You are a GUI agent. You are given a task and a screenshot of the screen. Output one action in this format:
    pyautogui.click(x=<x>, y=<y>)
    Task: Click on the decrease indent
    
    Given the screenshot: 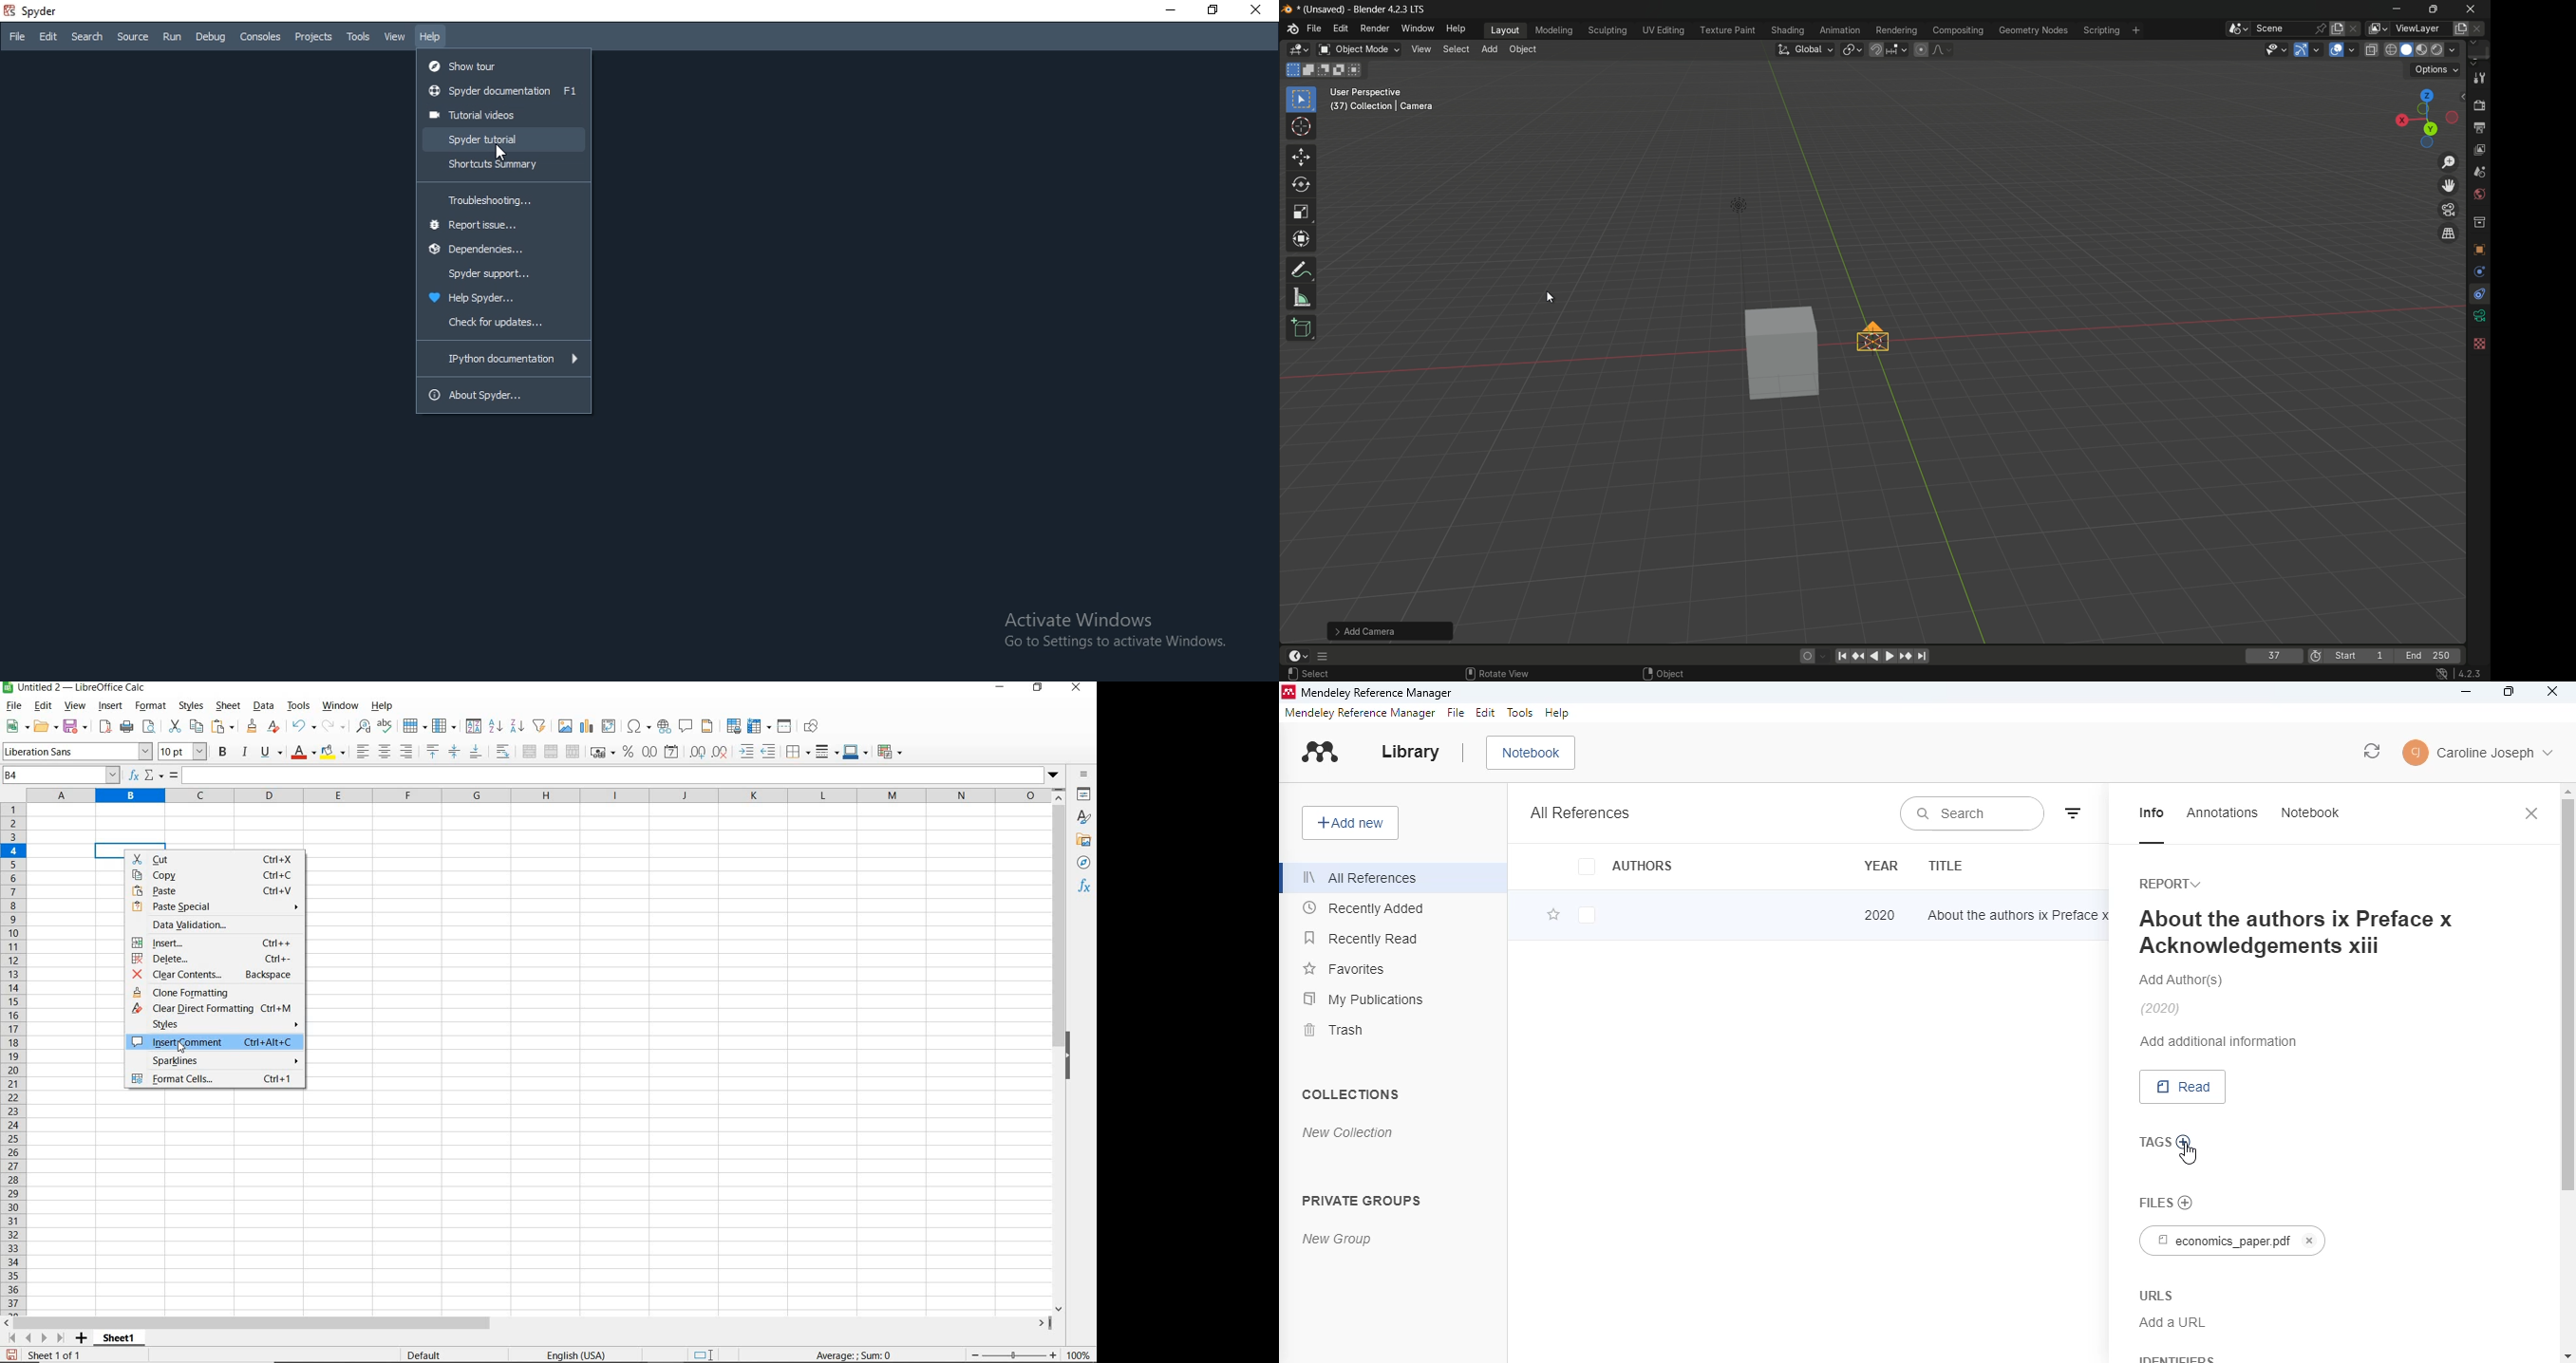 What is the action you would take?
    pyautogui.click(x=771, y=751)
    